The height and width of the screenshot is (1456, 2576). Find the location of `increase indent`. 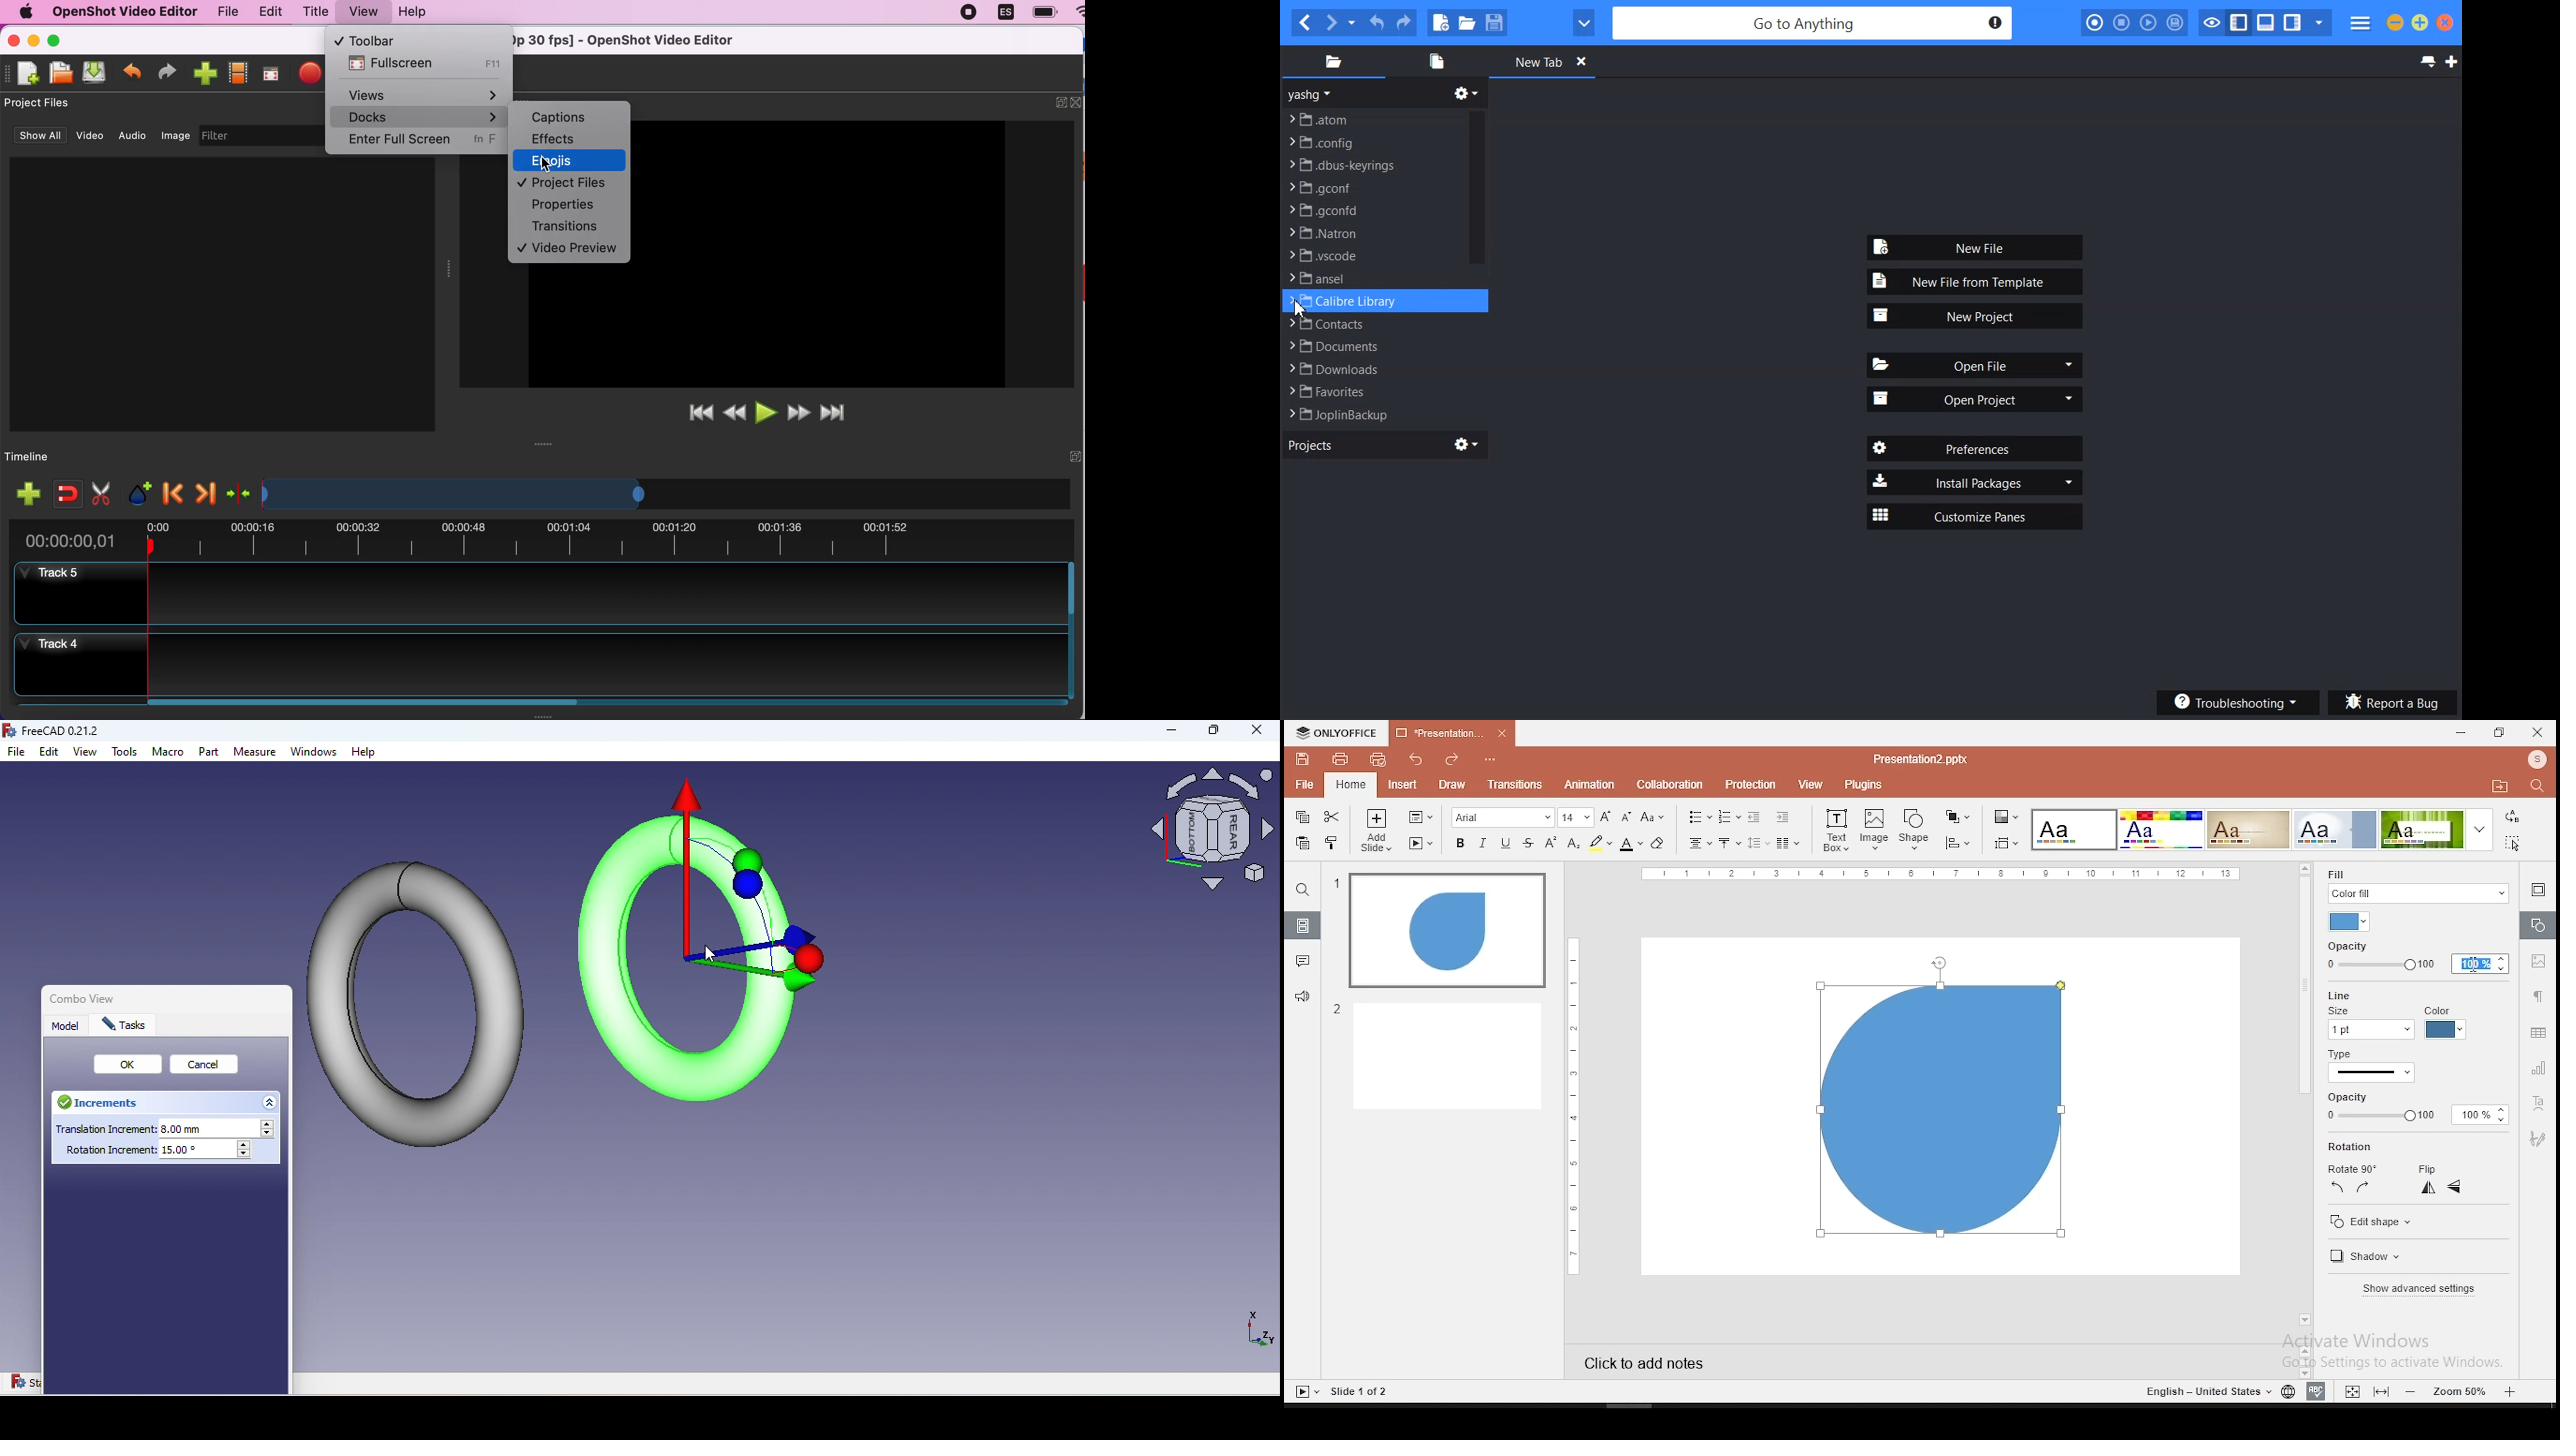

increase indent is located at coordinates (1782, 817).